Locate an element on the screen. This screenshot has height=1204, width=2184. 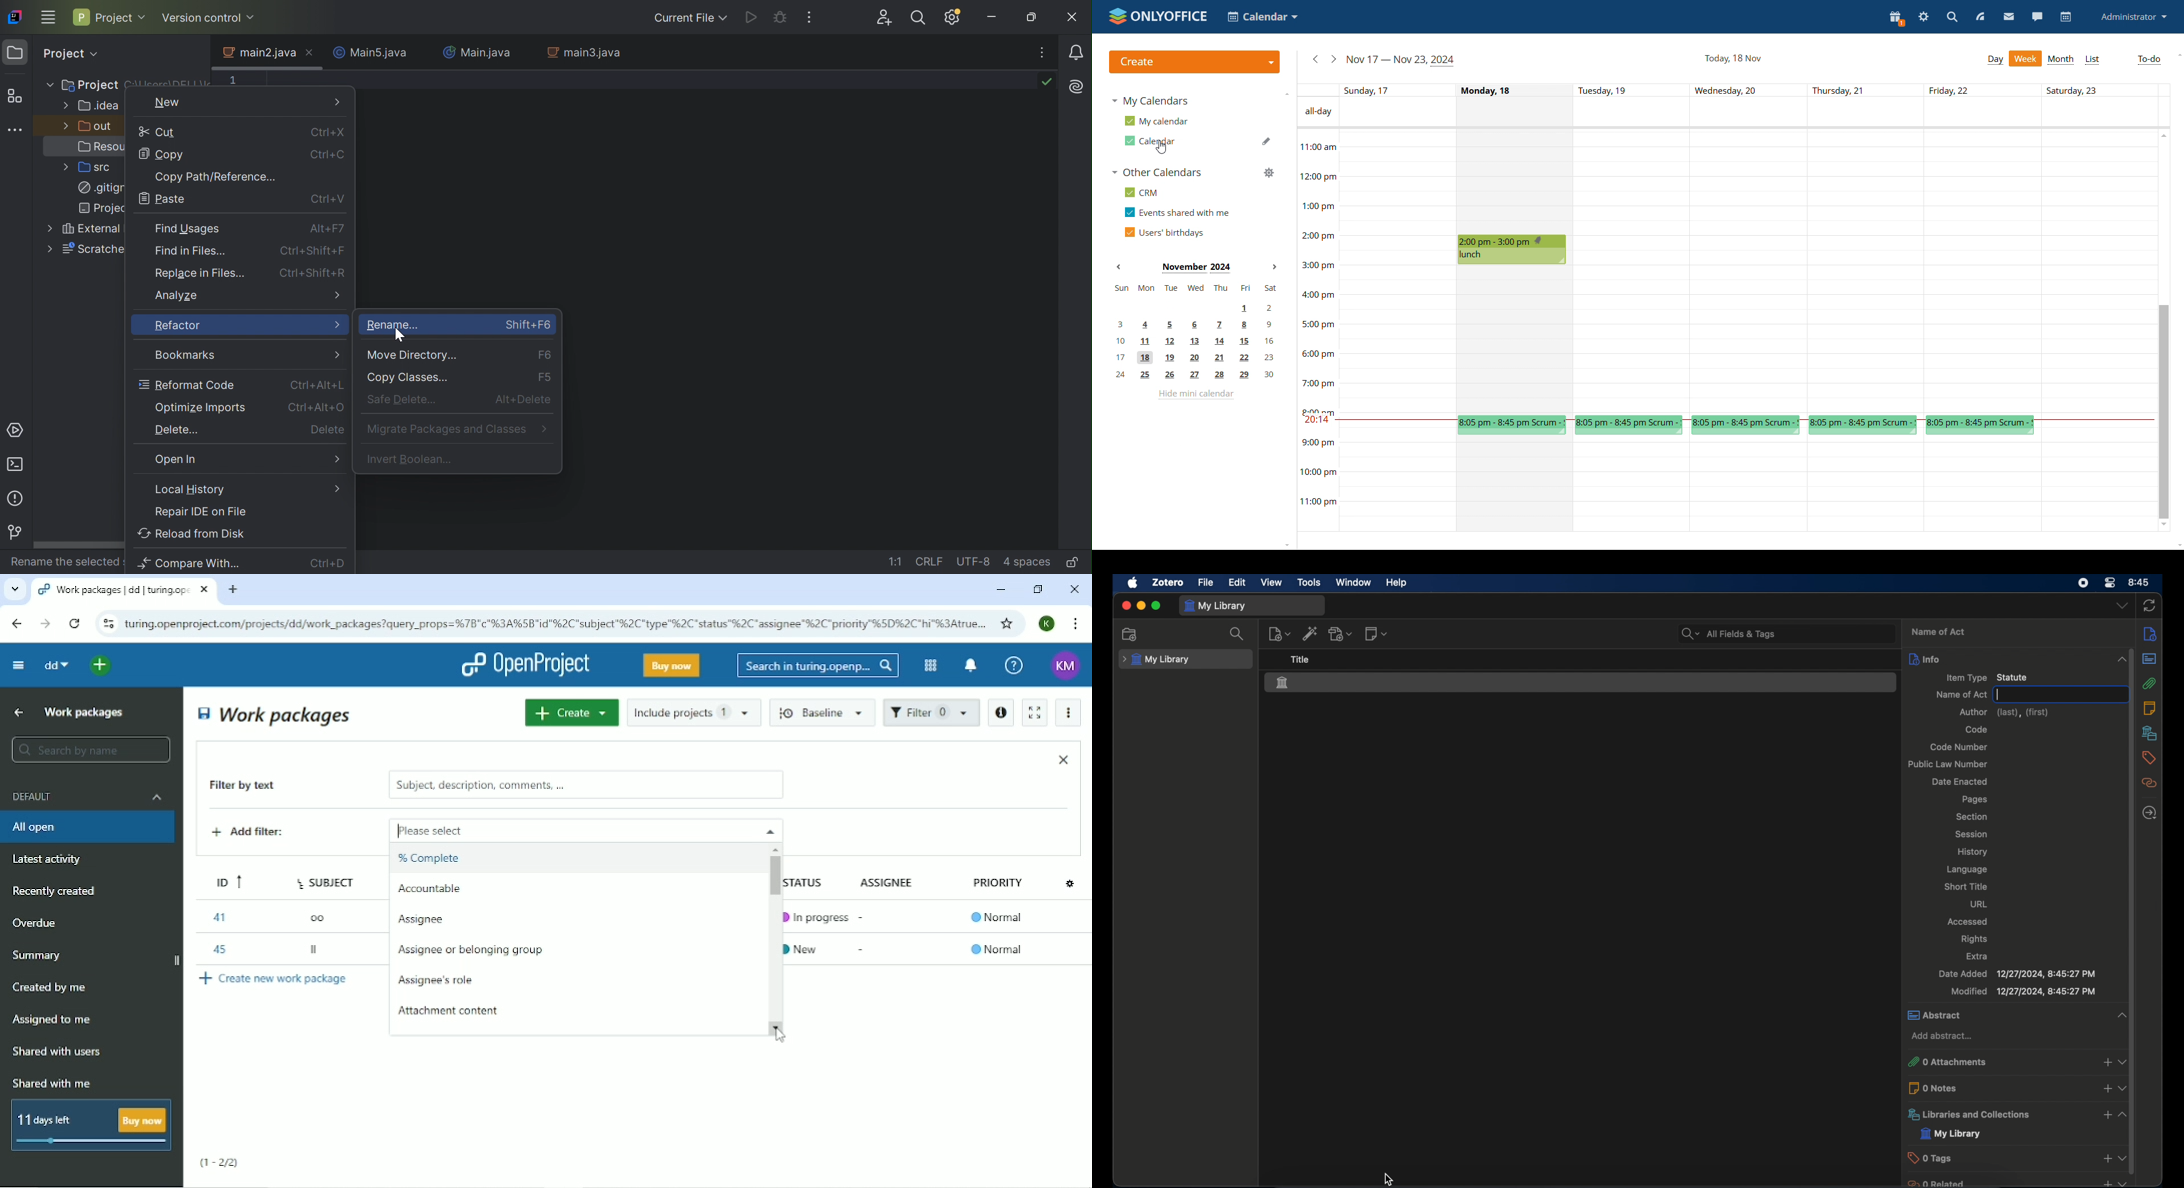
help is located at coordinates (1398, 583).